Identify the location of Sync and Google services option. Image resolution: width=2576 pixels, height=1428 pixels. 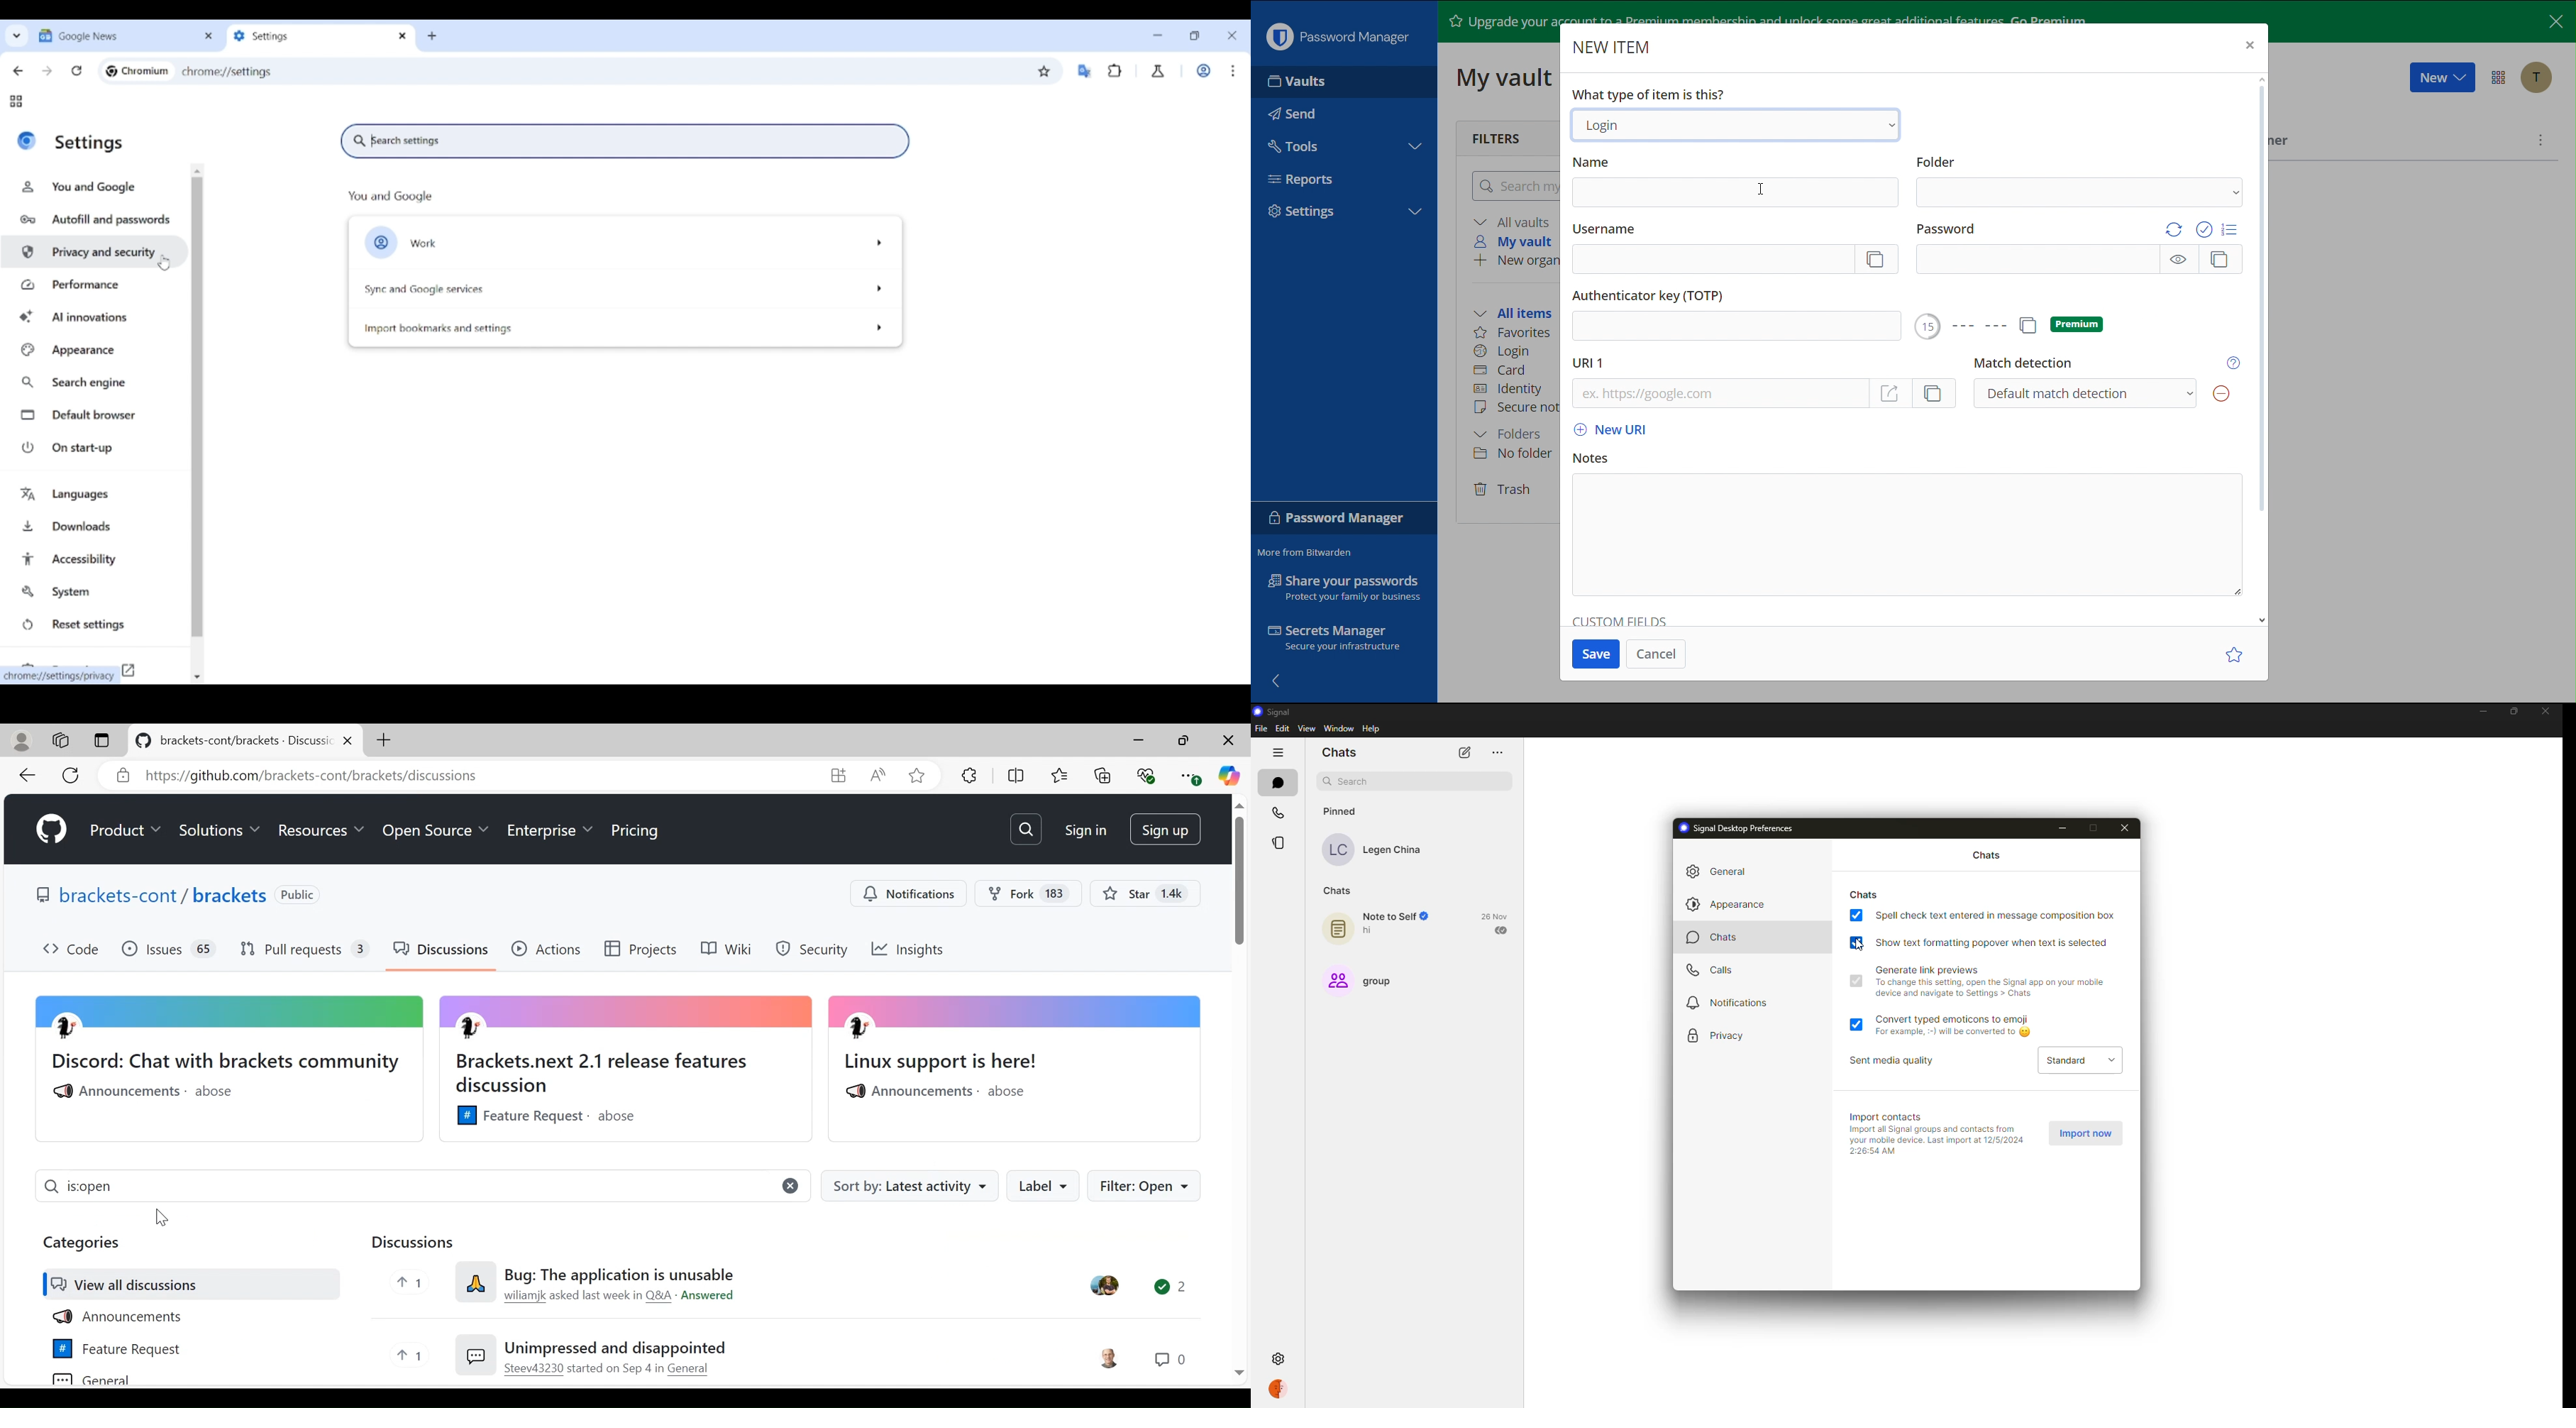
(625, 289).